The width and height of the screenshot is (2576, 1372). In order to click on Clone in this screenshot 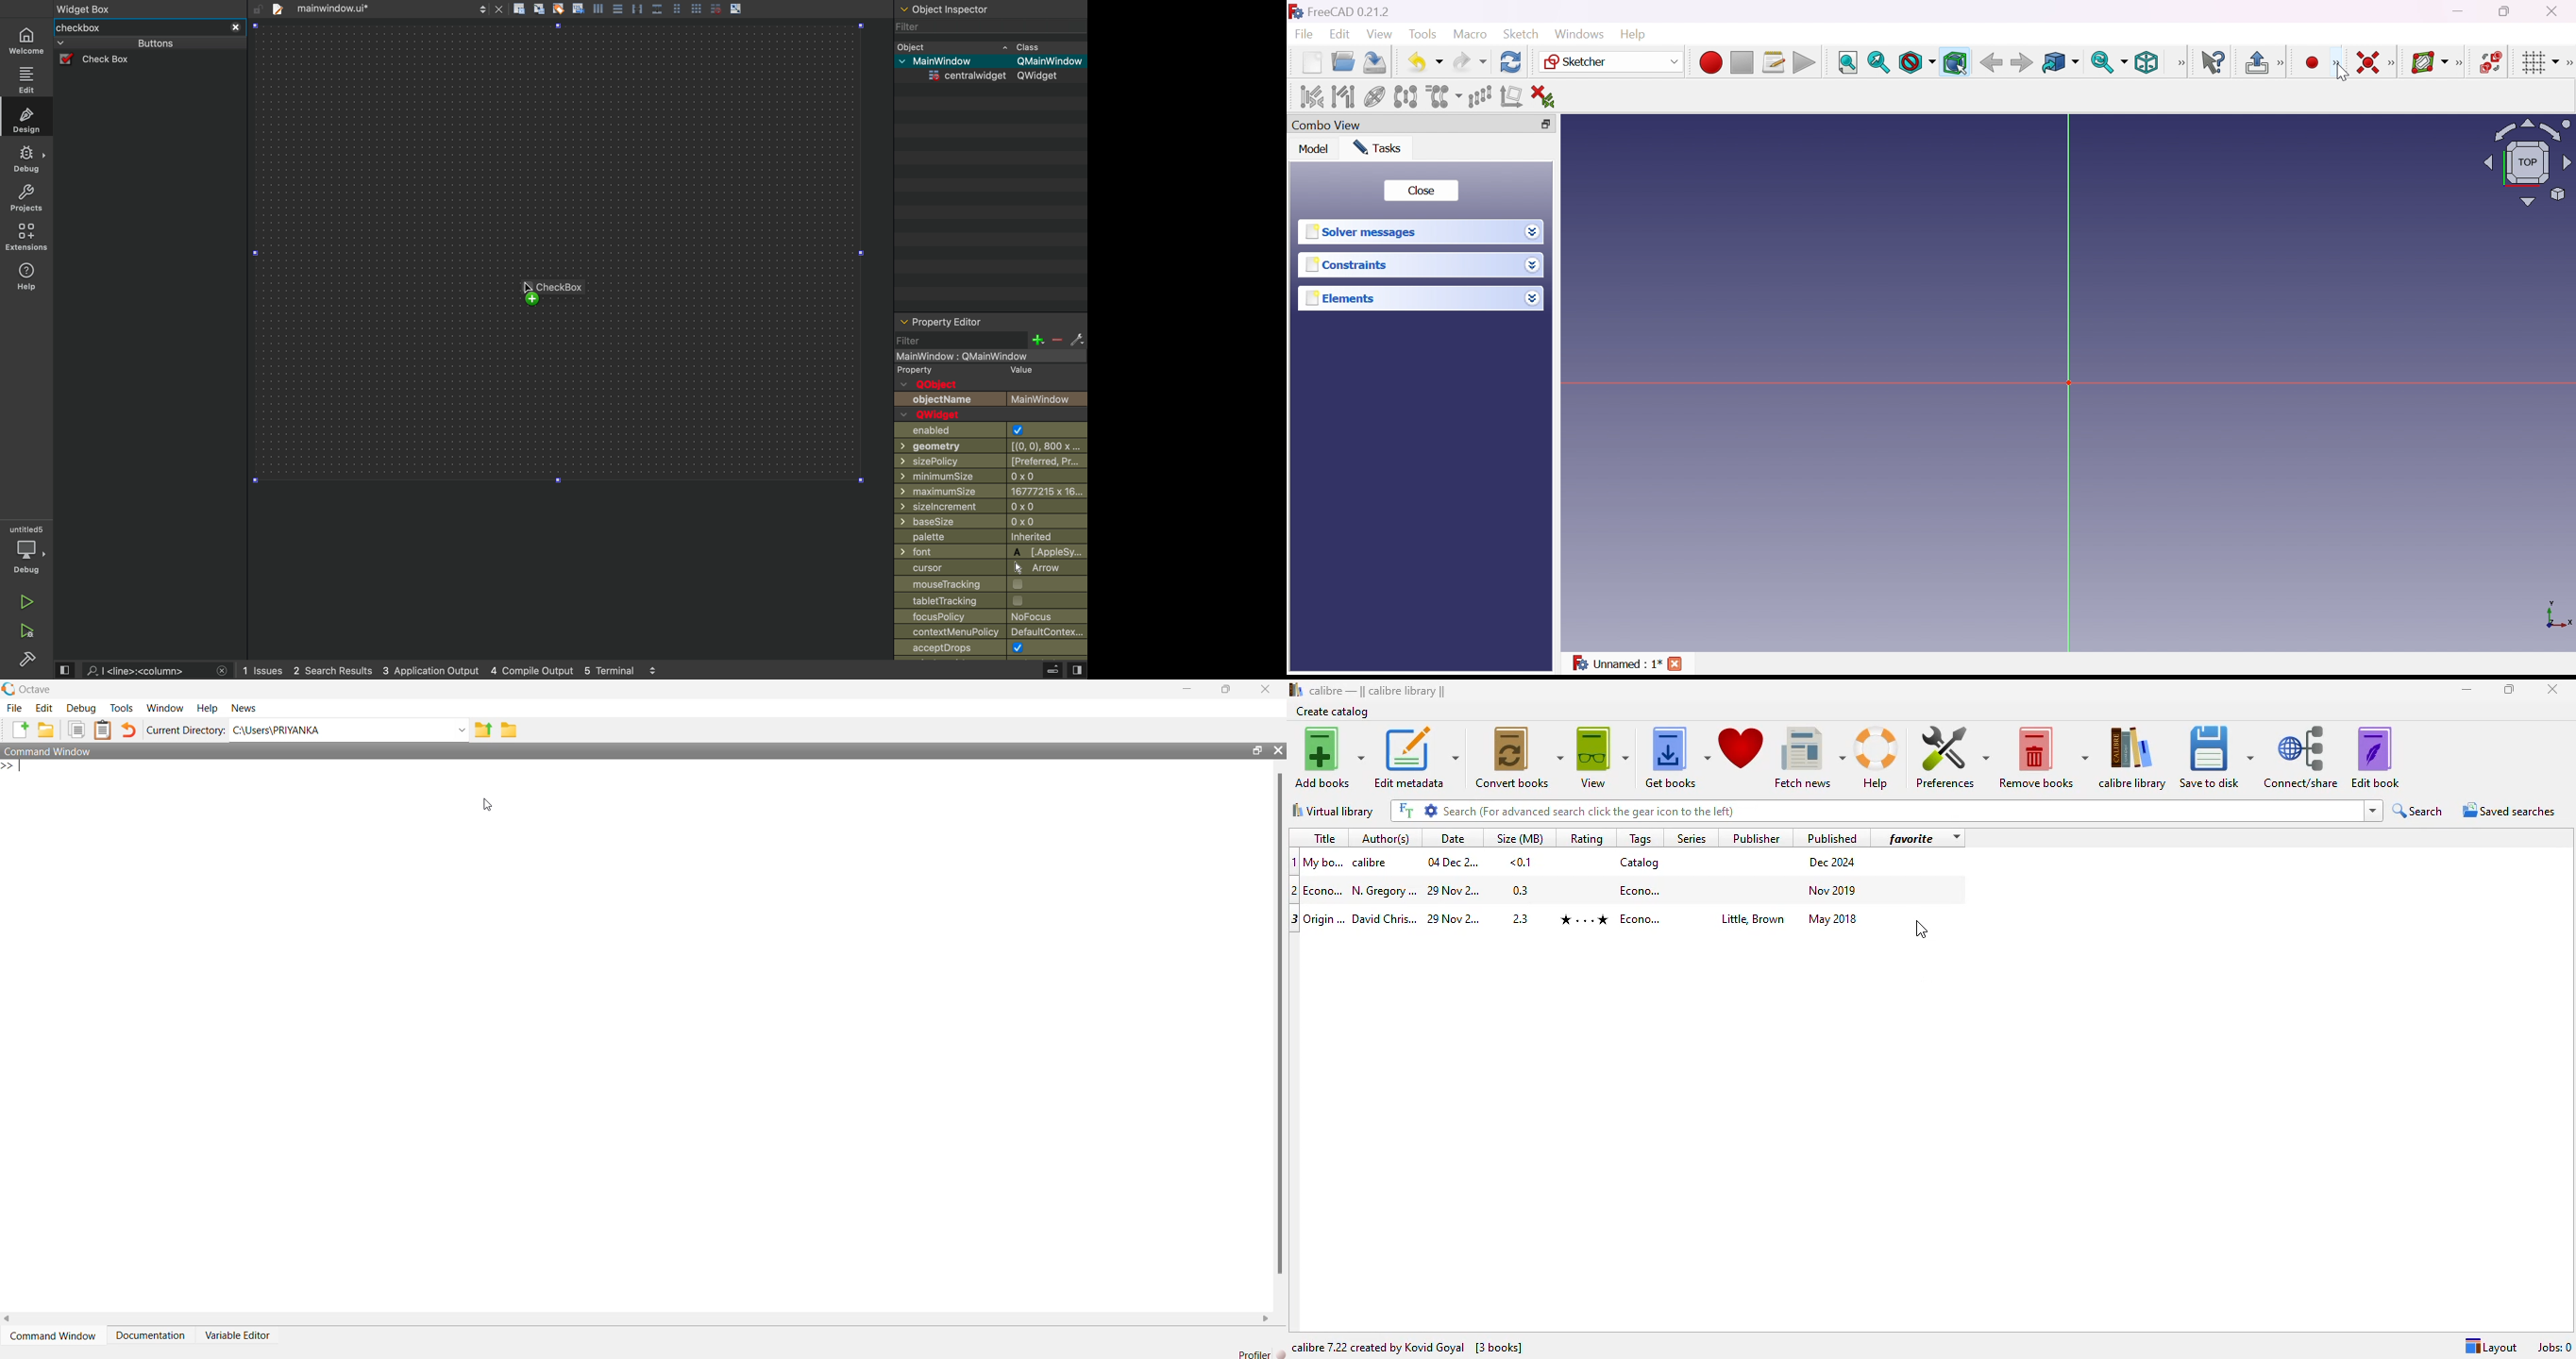, I will do `click(1442, 95)`.